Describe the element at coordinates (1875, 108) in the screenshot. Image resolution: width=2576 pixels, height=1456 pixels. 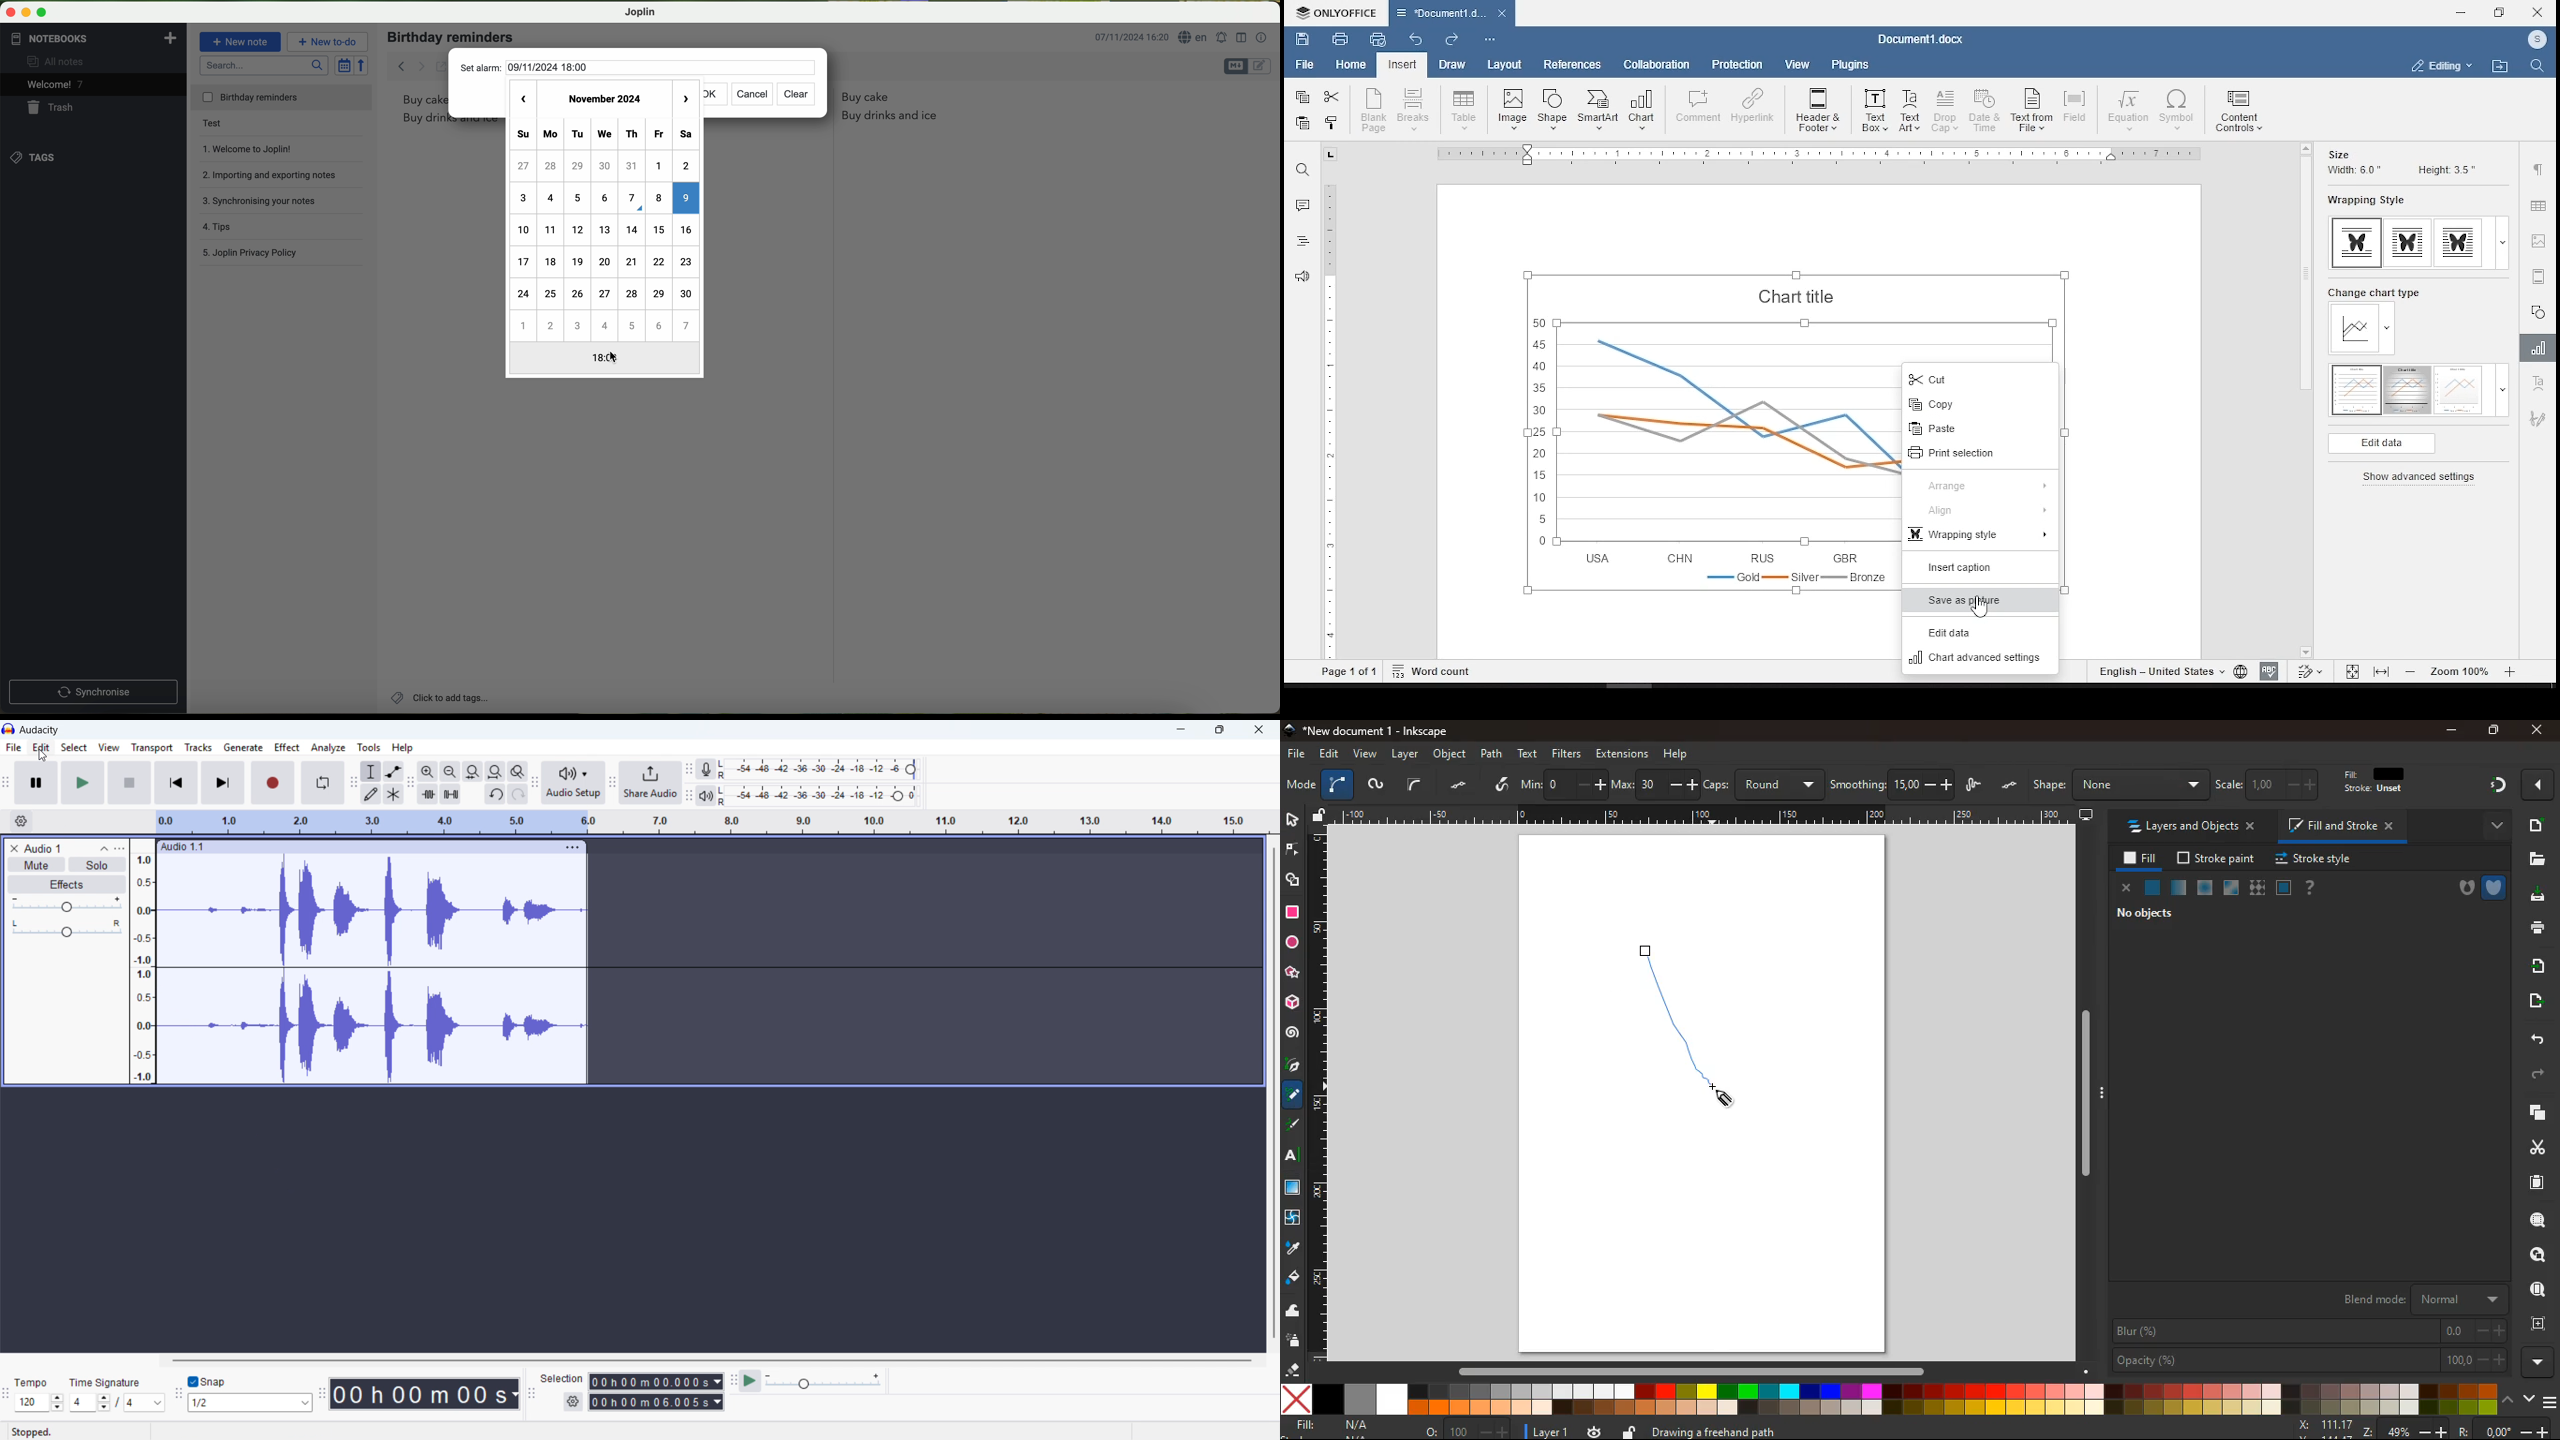
I see `text box` at that location.